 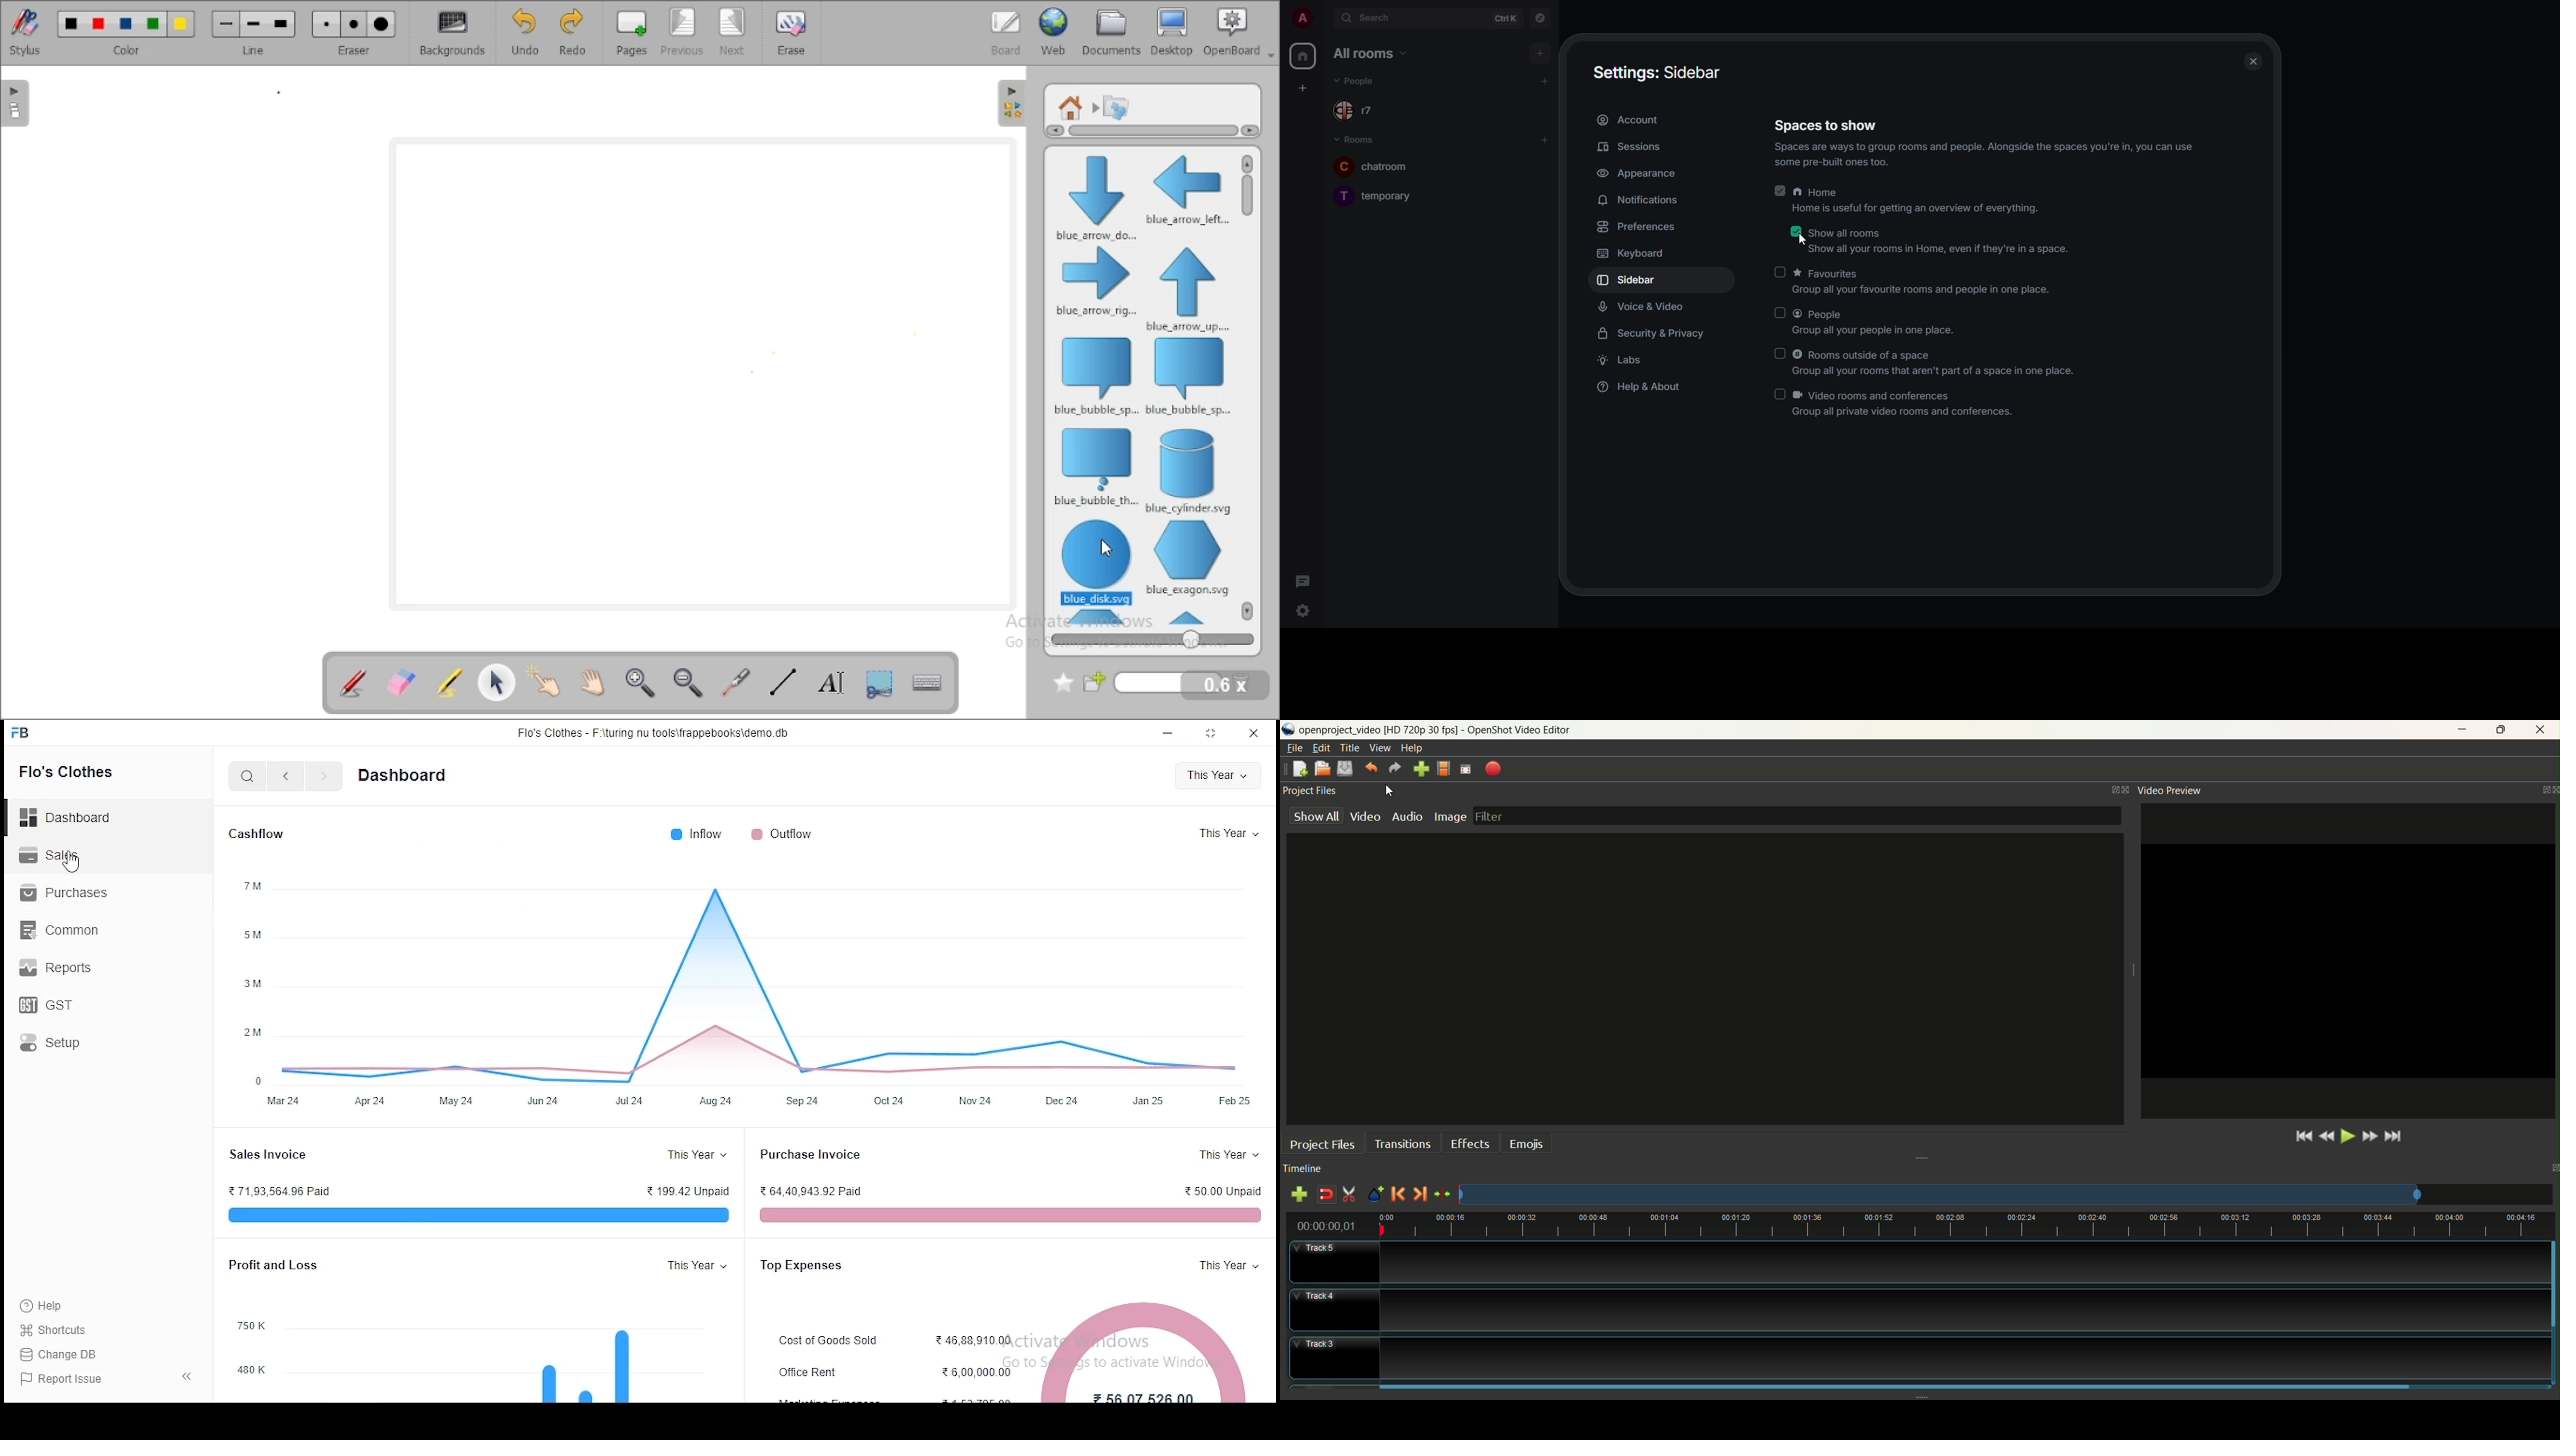 What do you see at coordinates (830, 681) in the screenshot?
I see `write text` at bounding box center [830, 681].